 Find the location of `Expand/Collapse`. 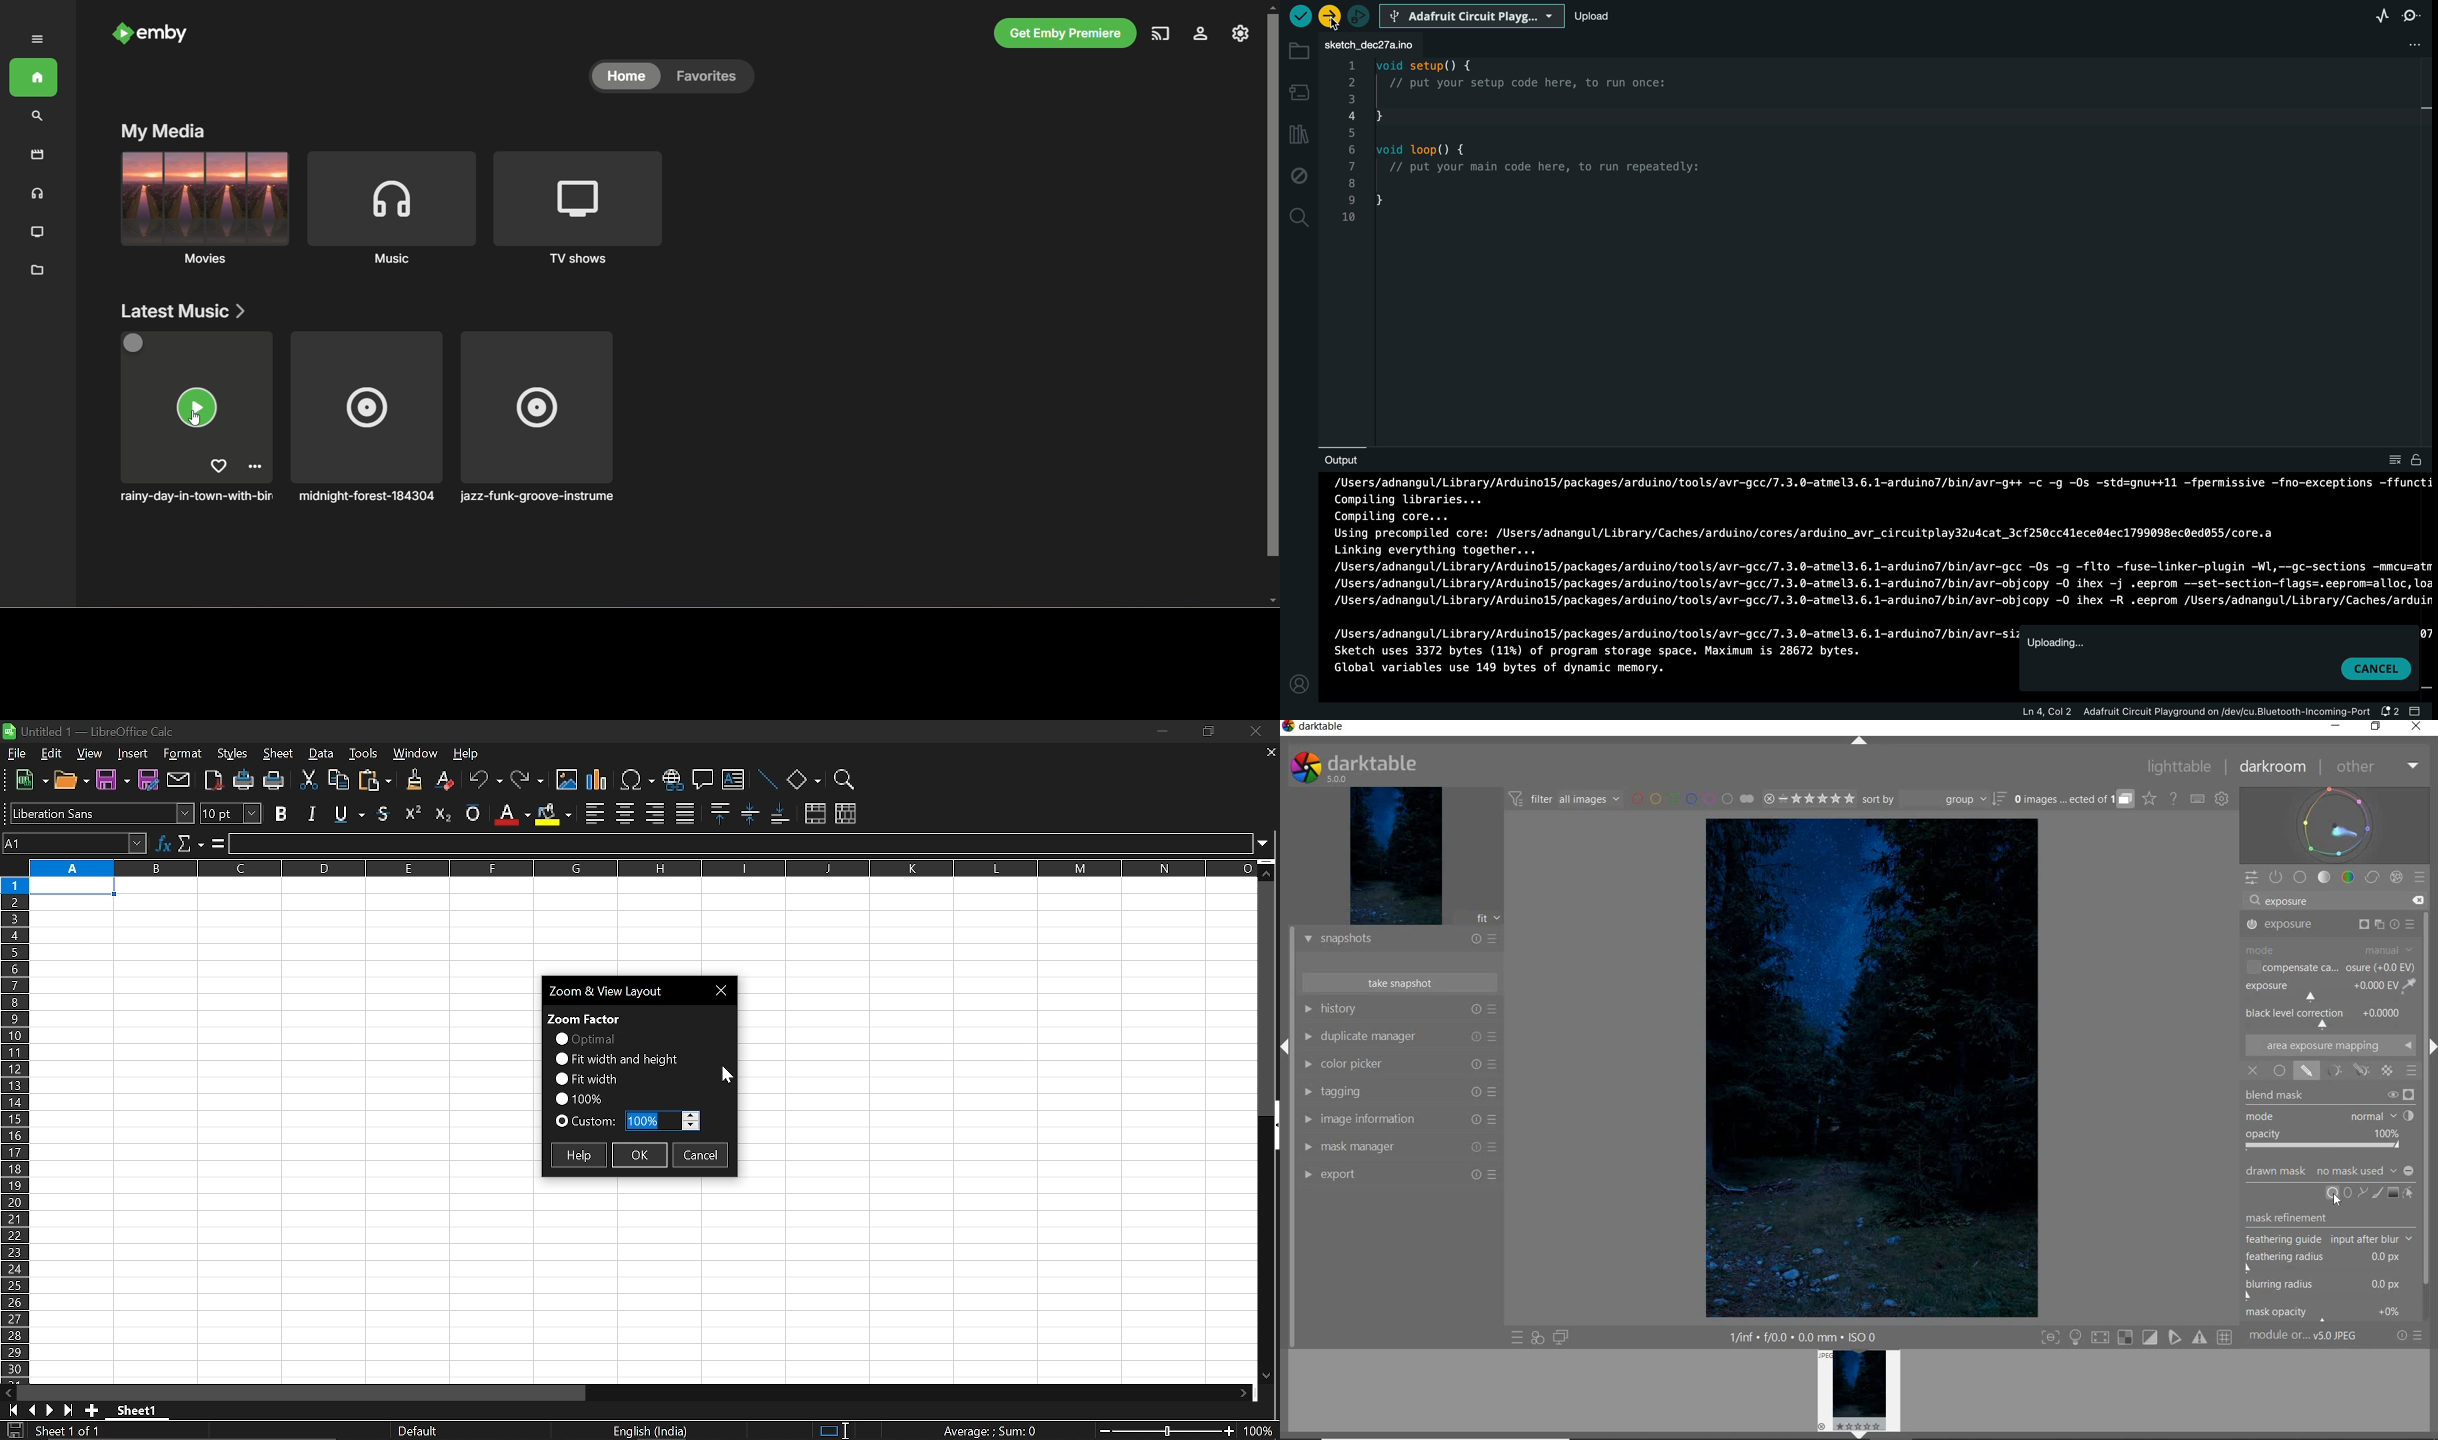

Expand/Collapse is located at coordinates (2431, 1044).